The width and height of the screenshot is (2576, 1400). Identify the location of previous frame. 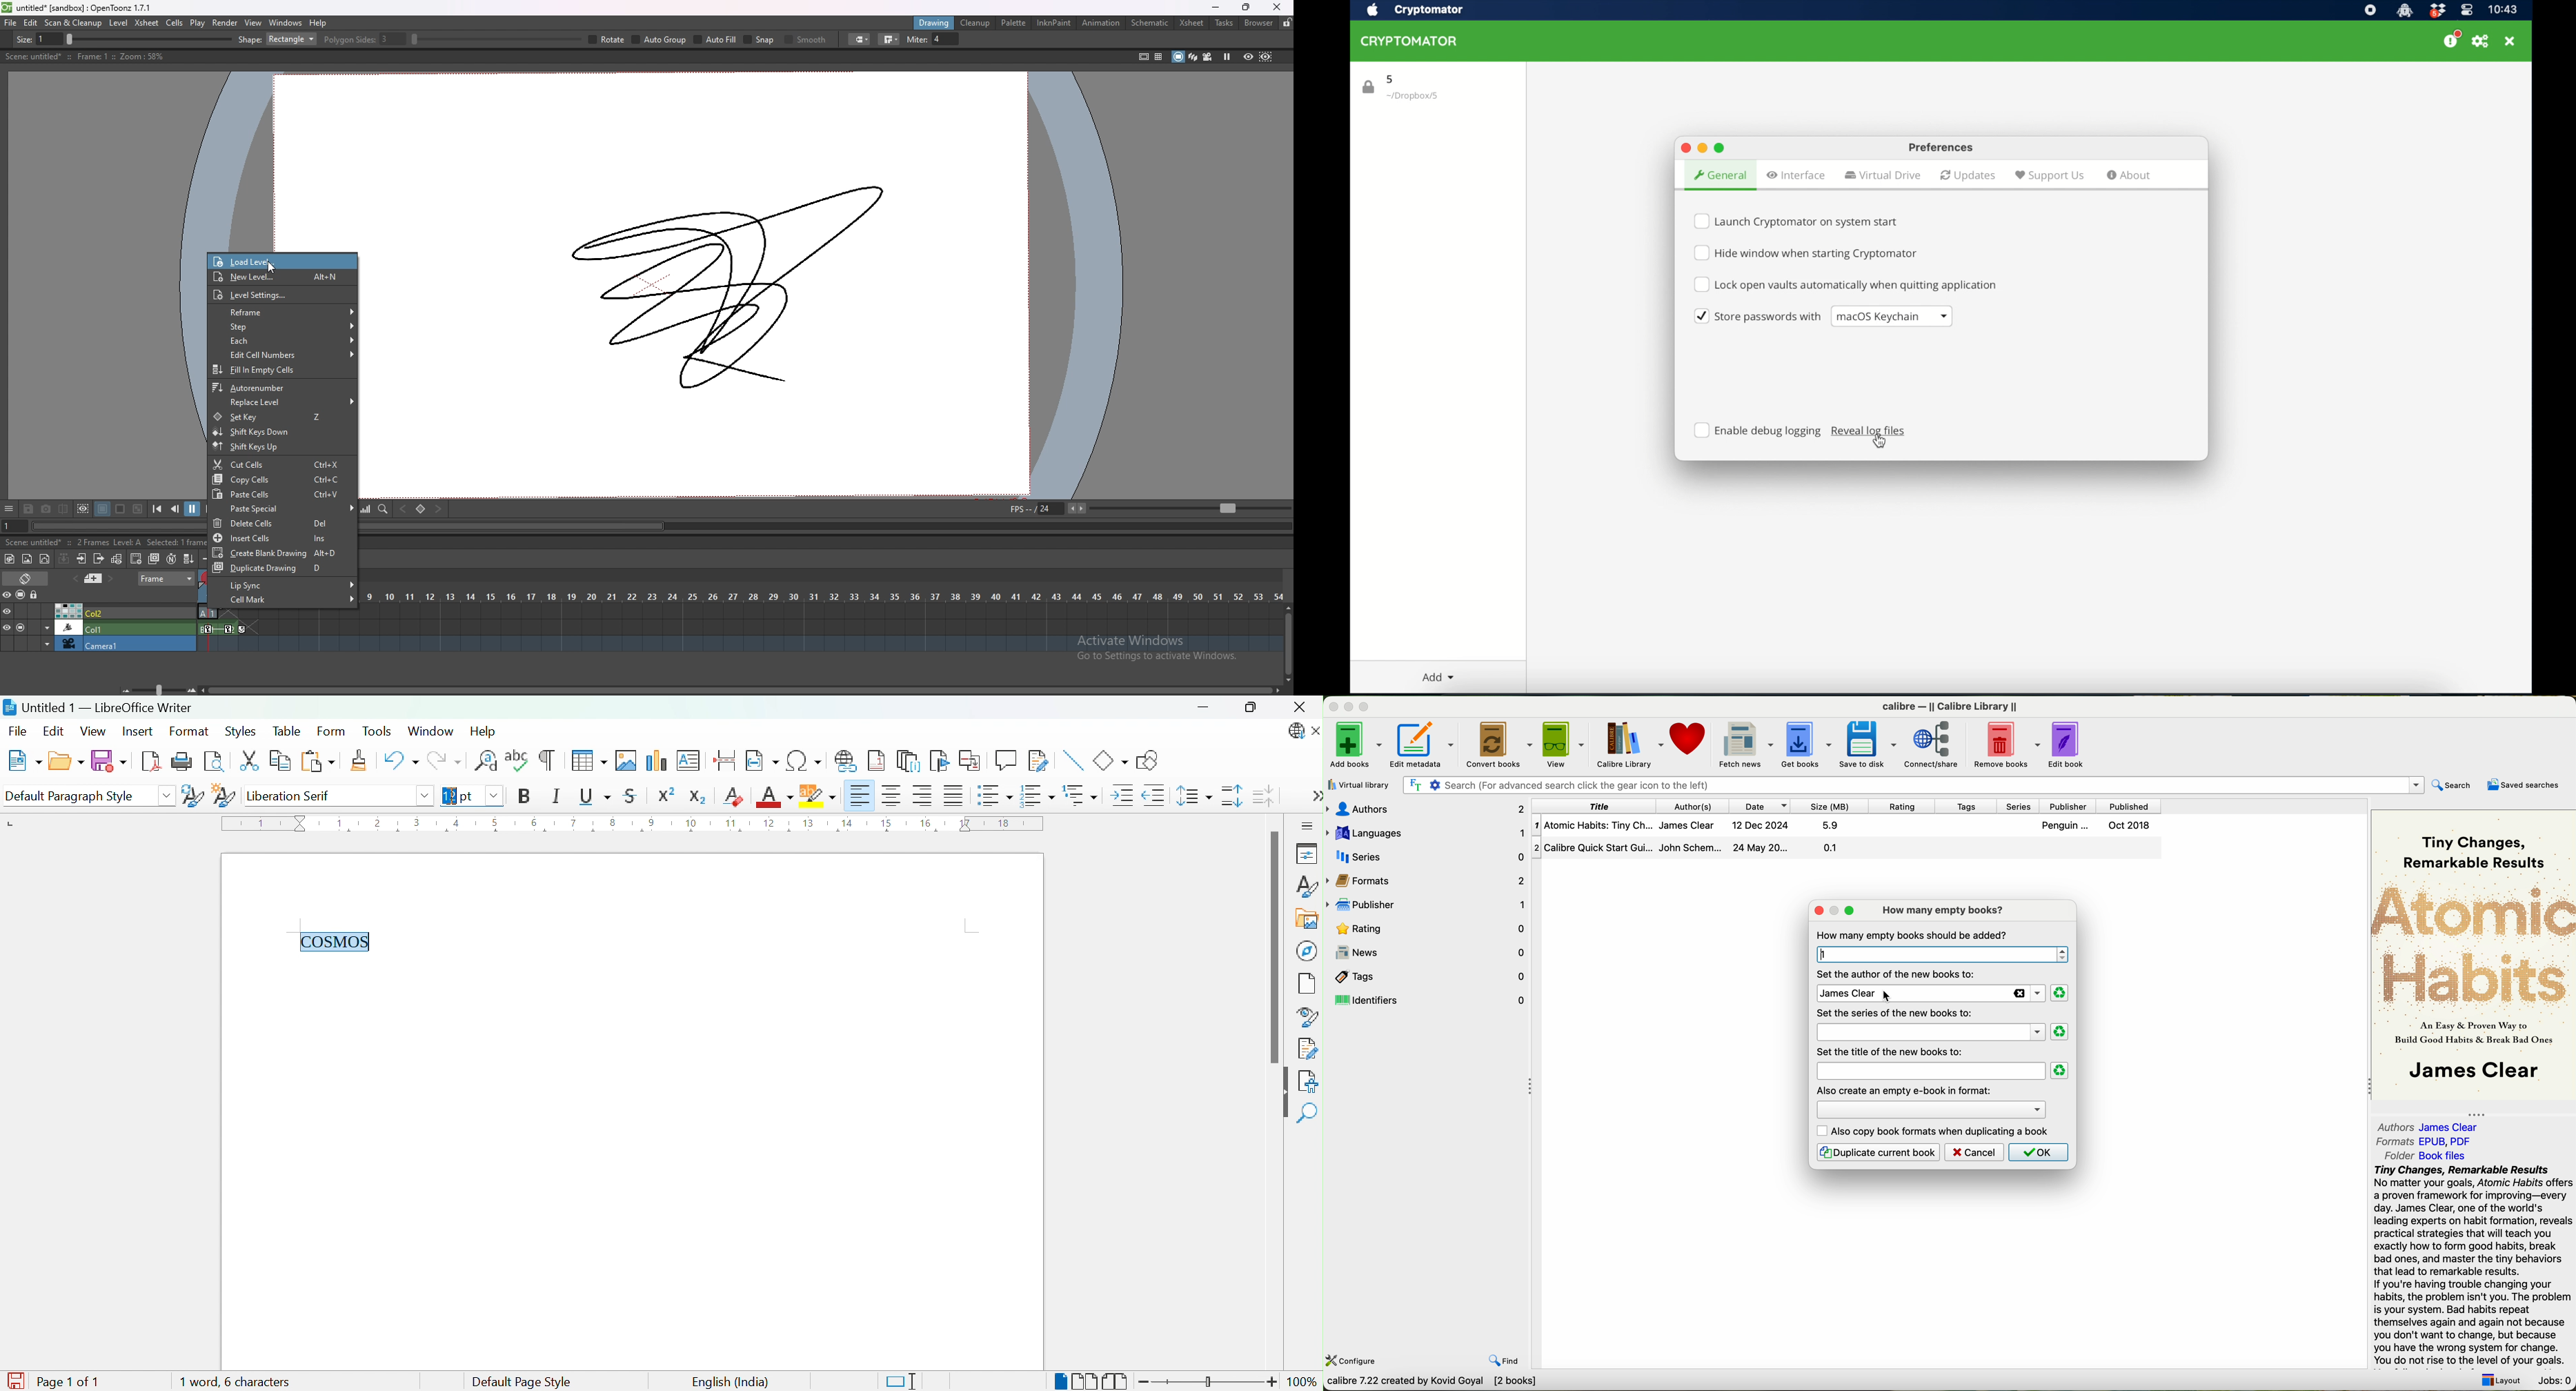
(176, 508).